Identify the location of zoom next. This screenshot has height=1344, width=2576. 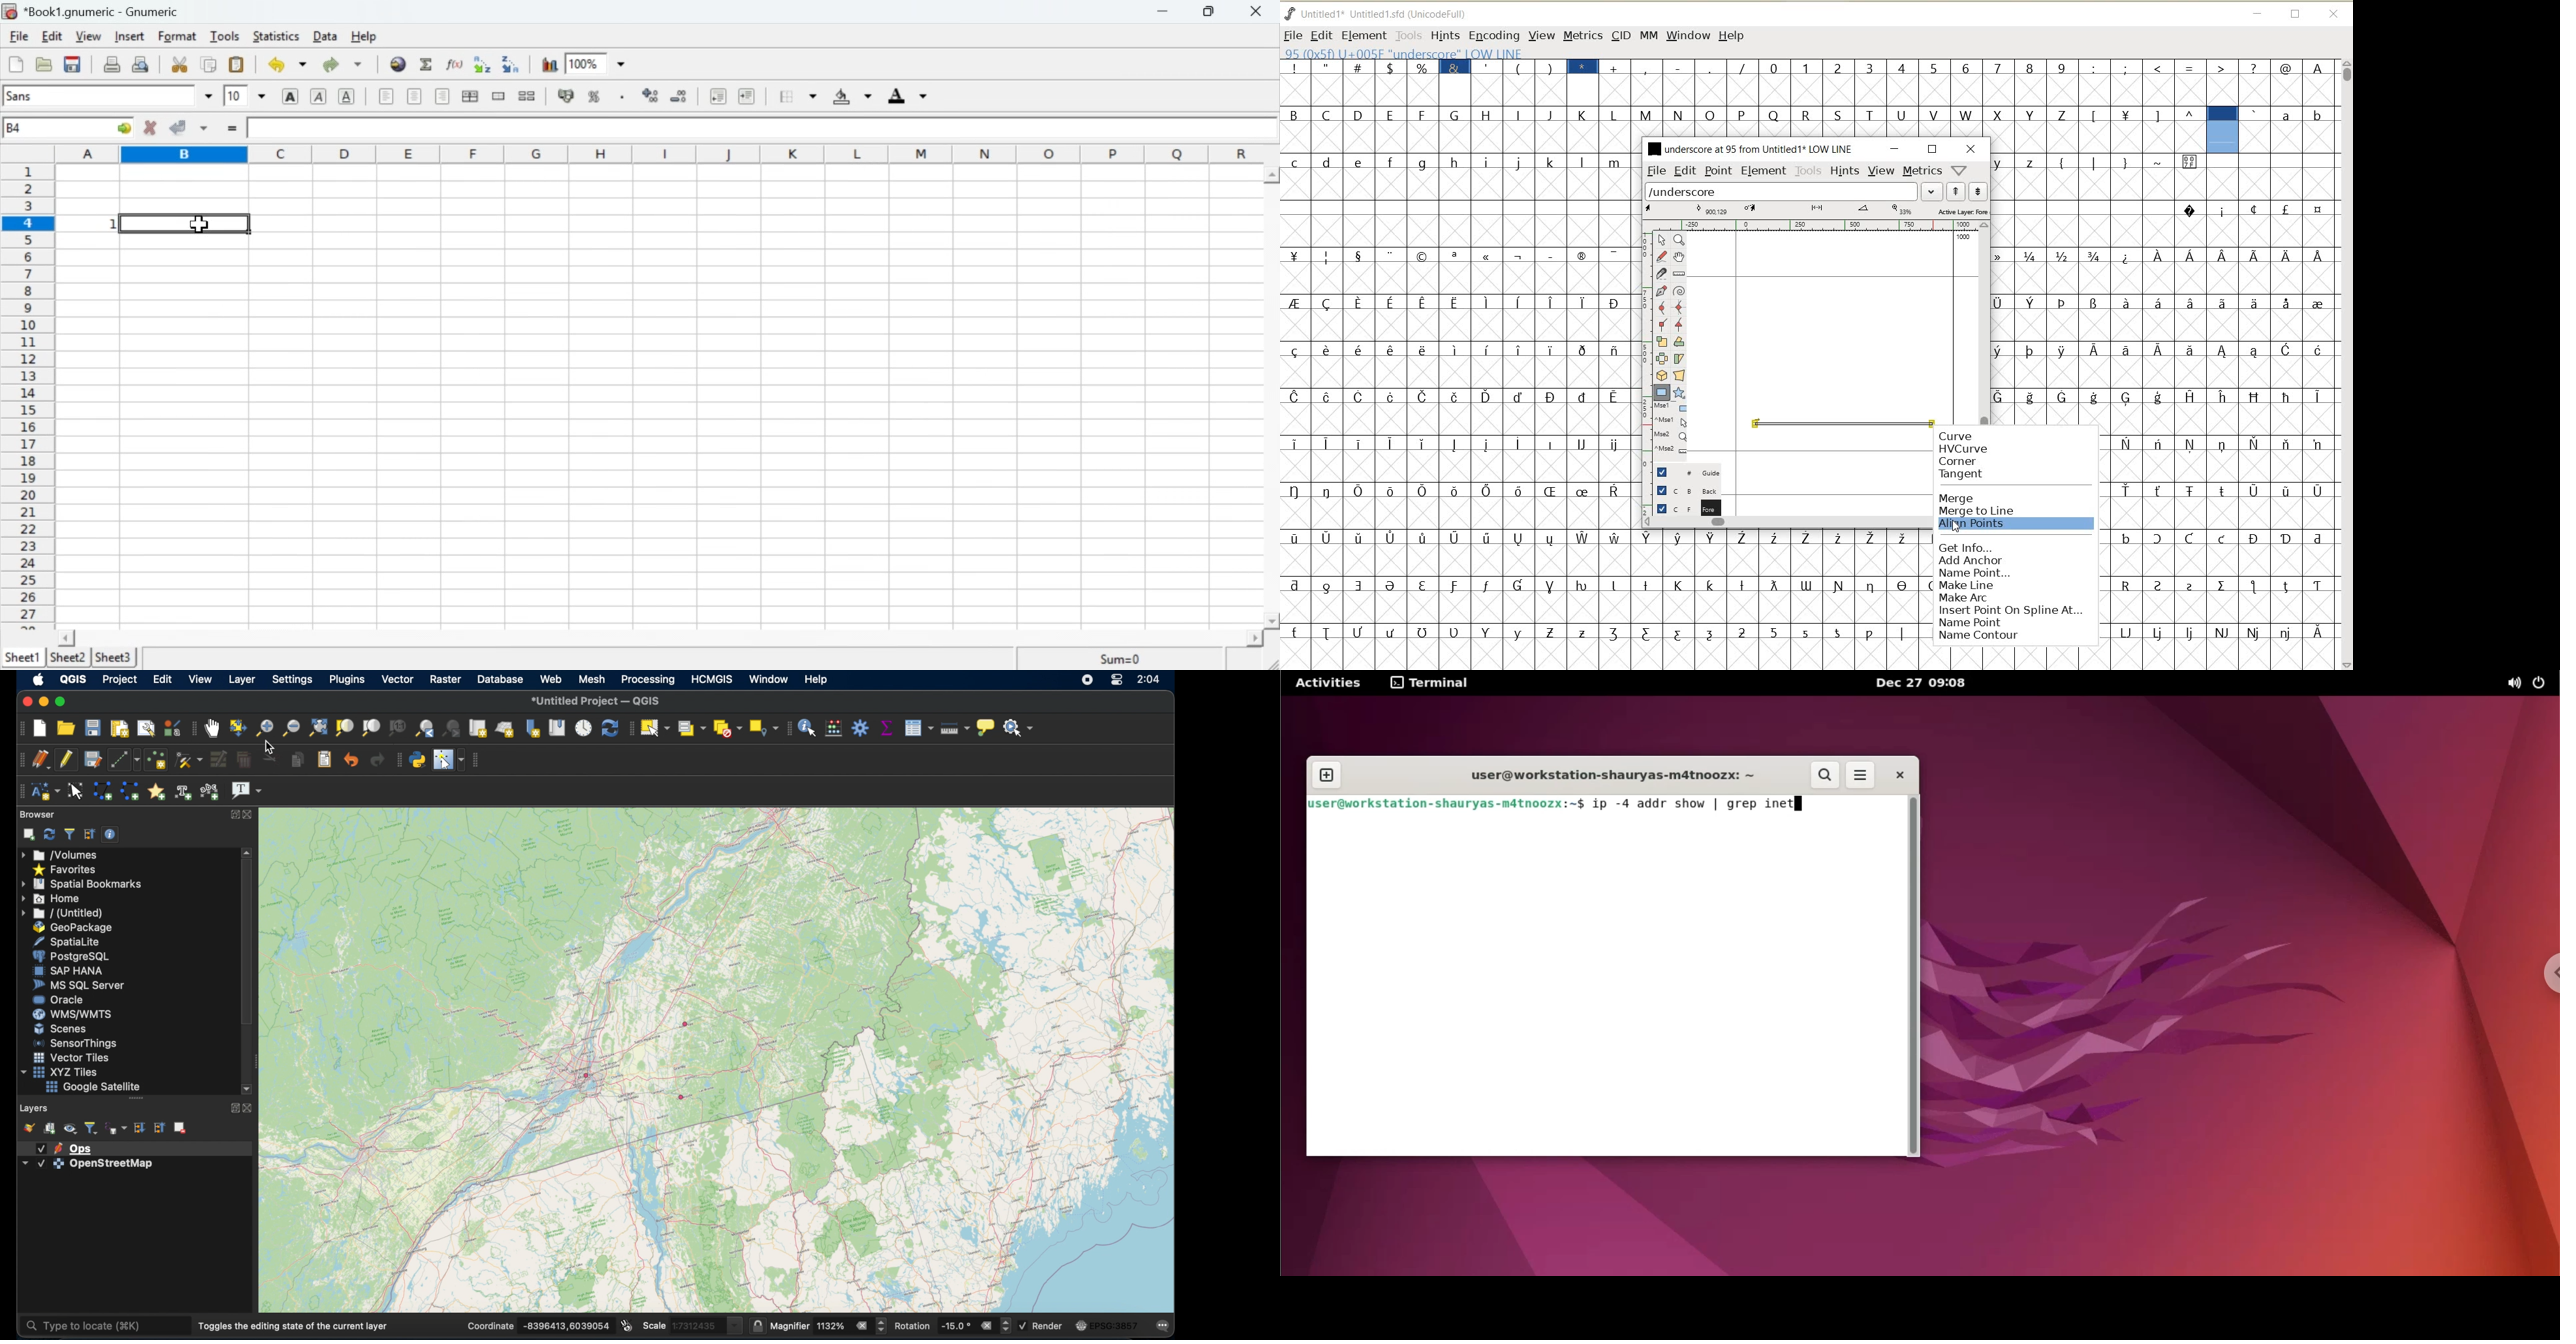
(451, 729).